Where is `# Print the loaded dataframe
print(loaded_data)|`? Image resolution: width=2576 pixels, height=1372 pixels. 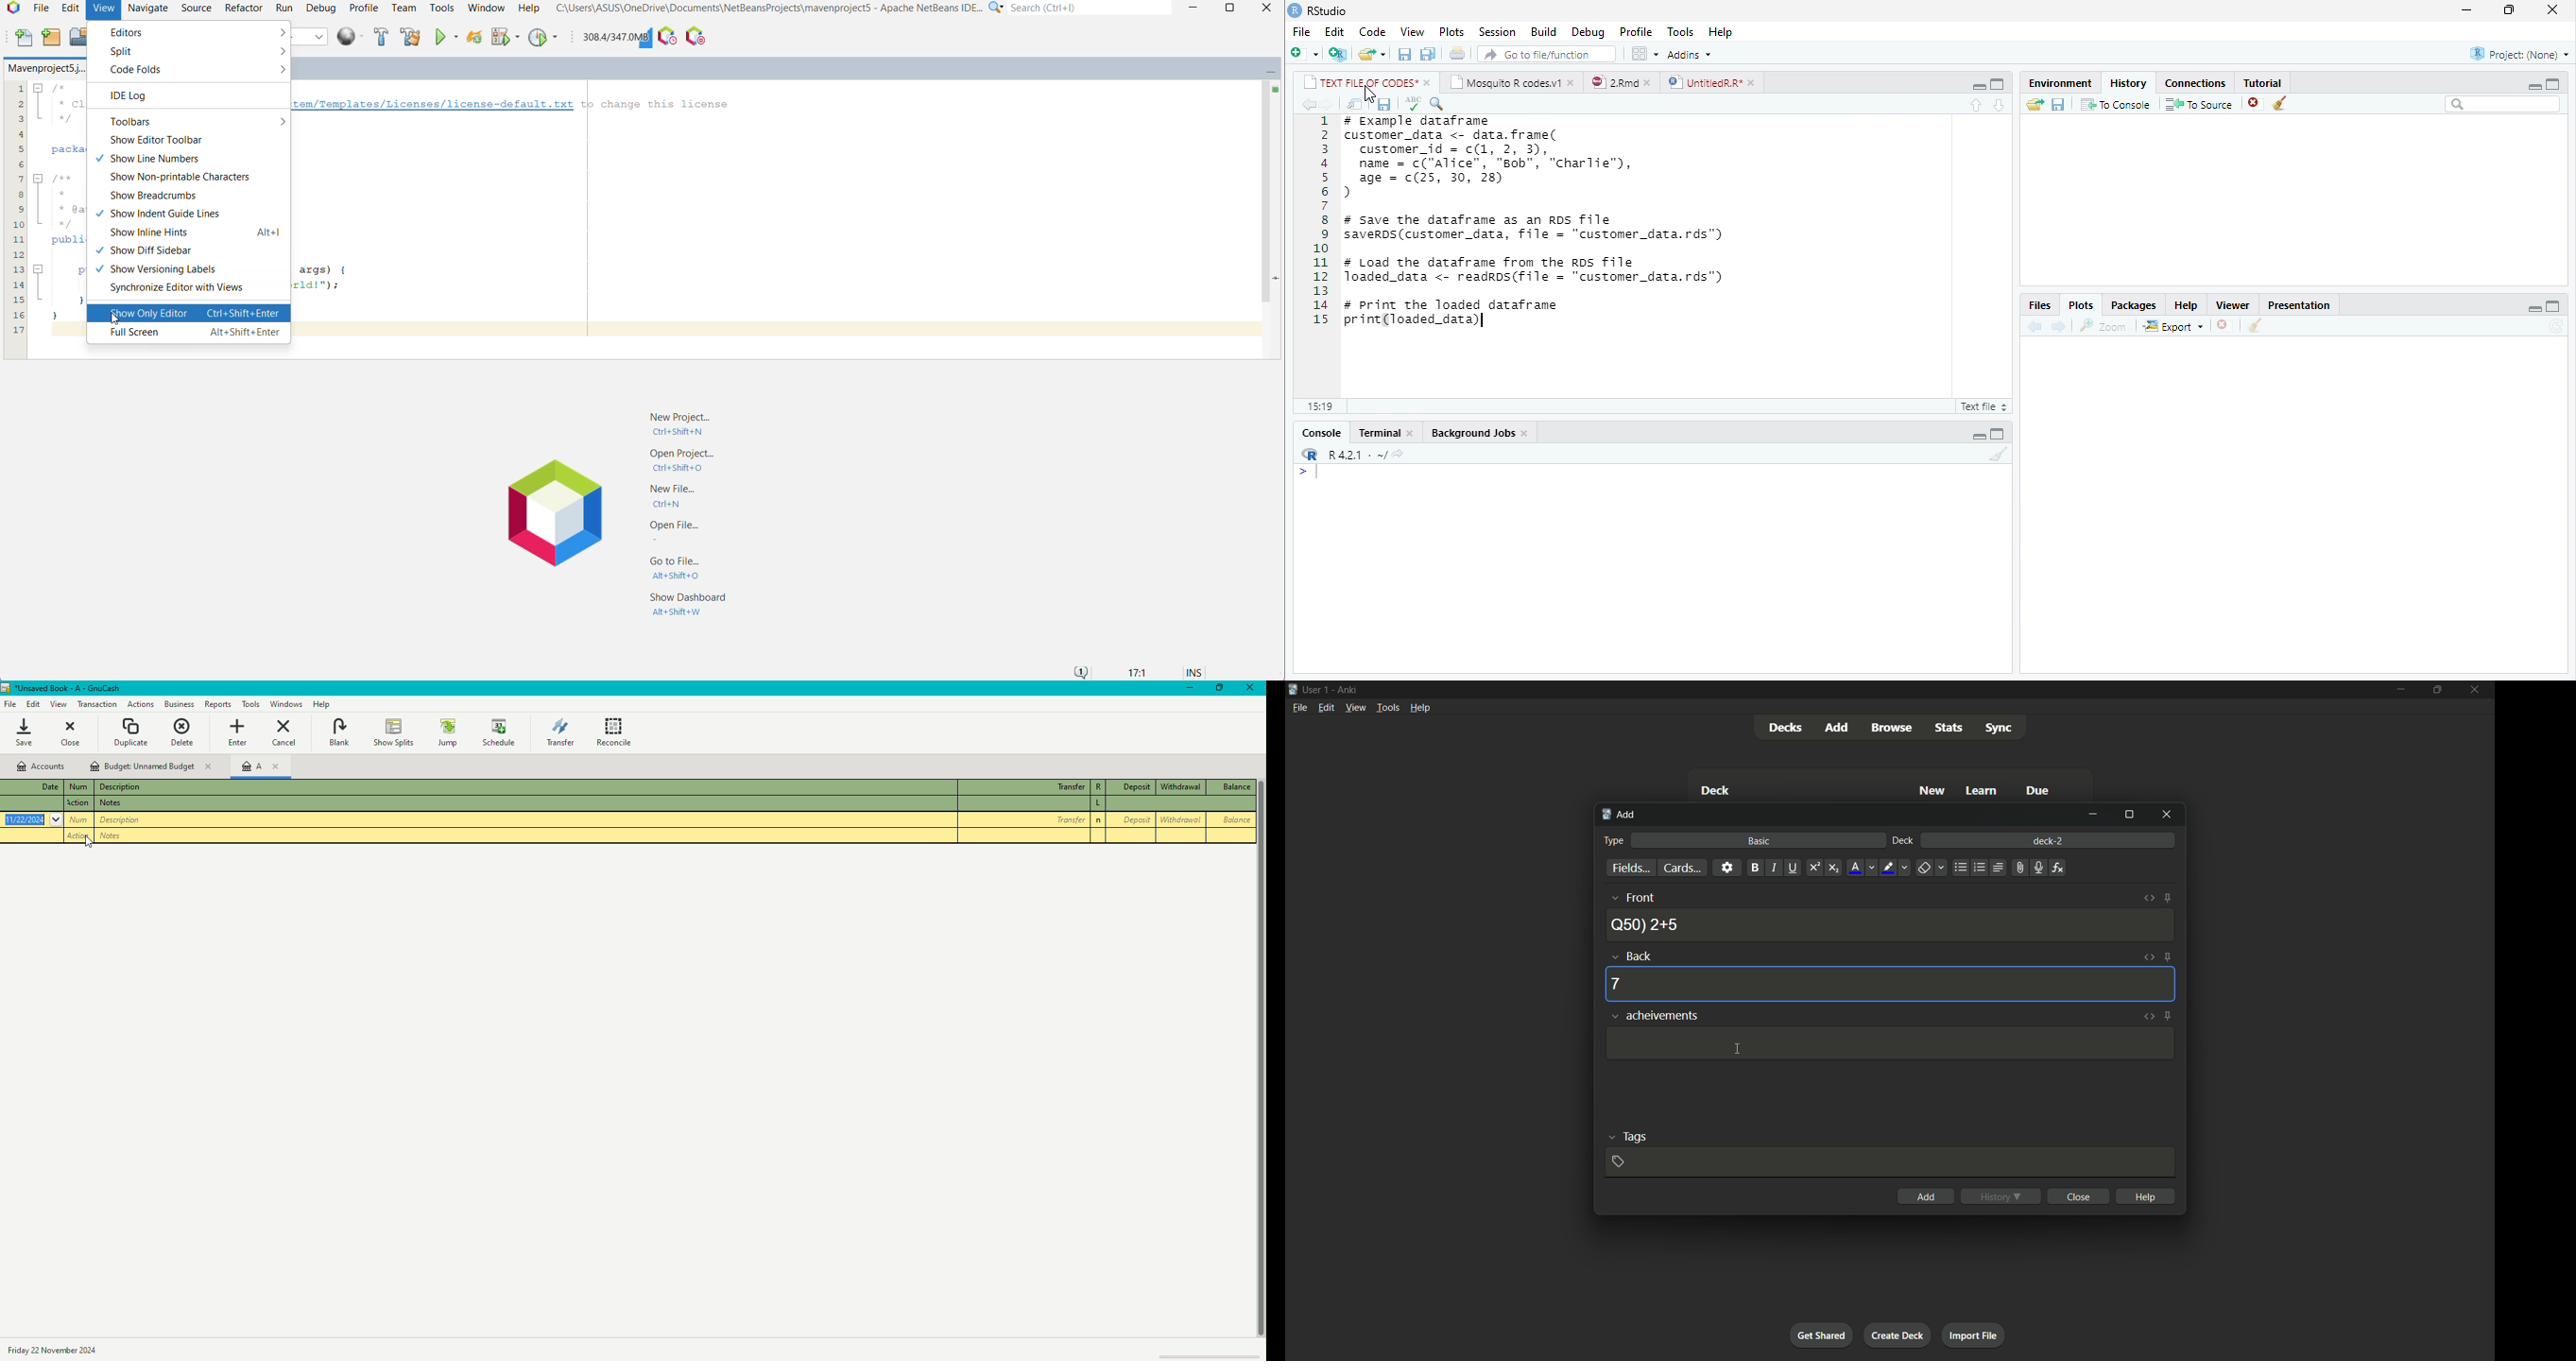 # Print the loaded dataframe
print(loaded_data)| is located at coordinates (1464, 316).